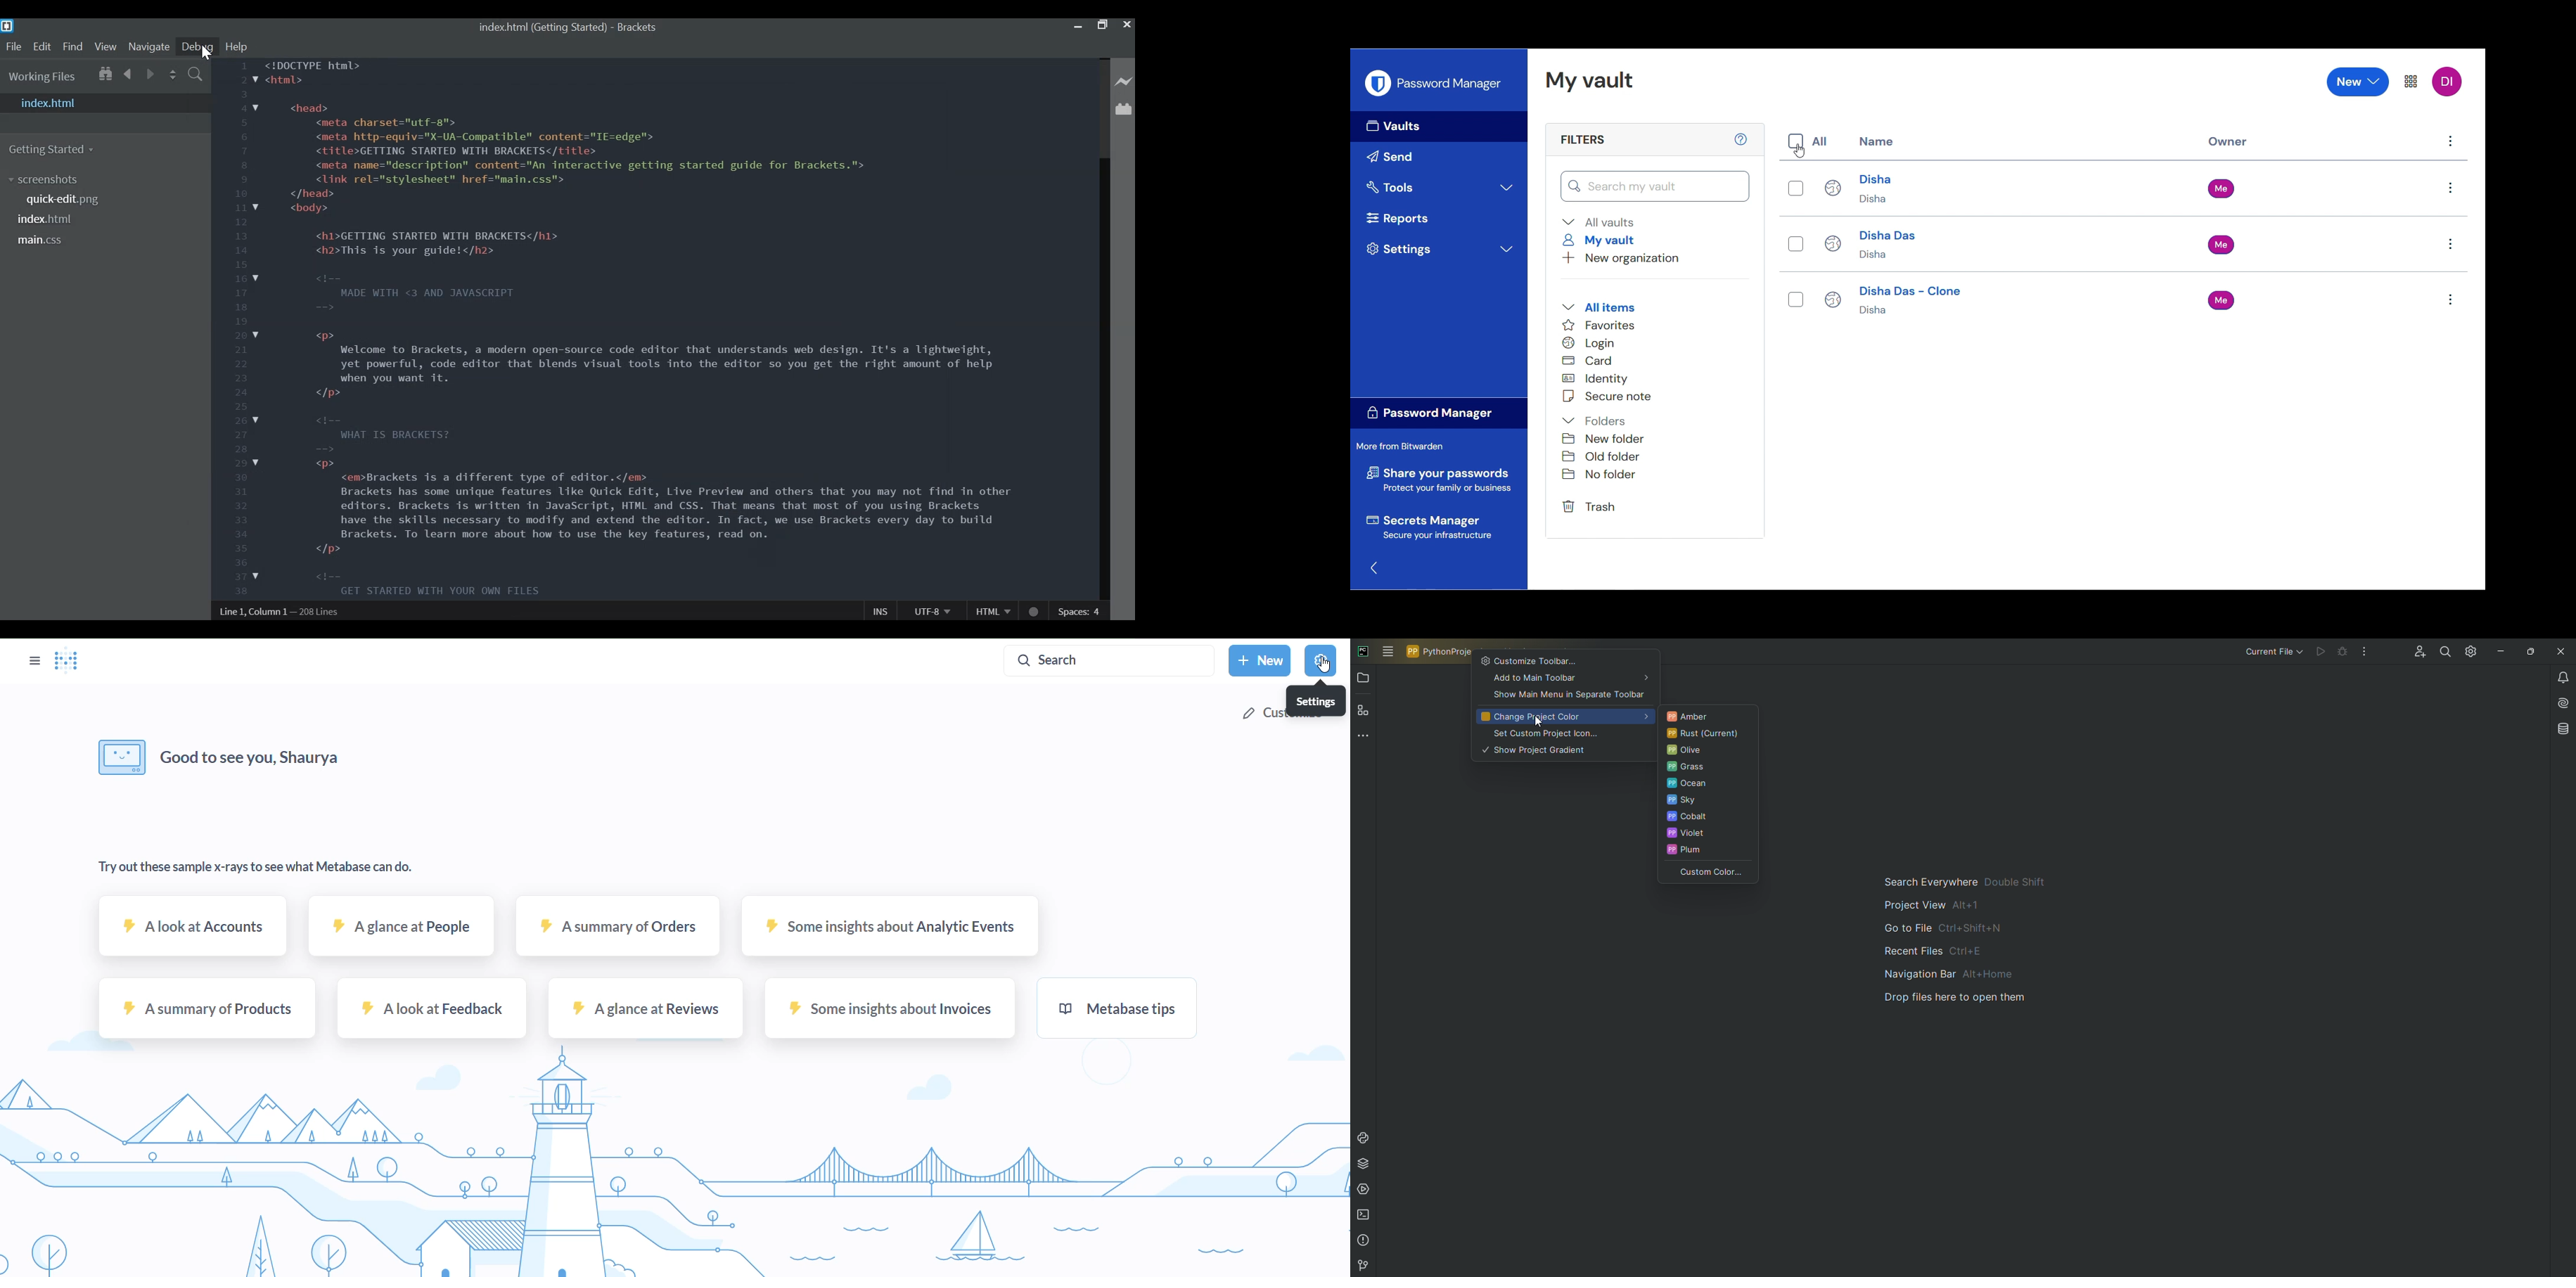 This screenshot has height=1288, width=2576. Describe the element at coordinates (1124, 83) in the screenshot. I see `Line Preview` at that location.